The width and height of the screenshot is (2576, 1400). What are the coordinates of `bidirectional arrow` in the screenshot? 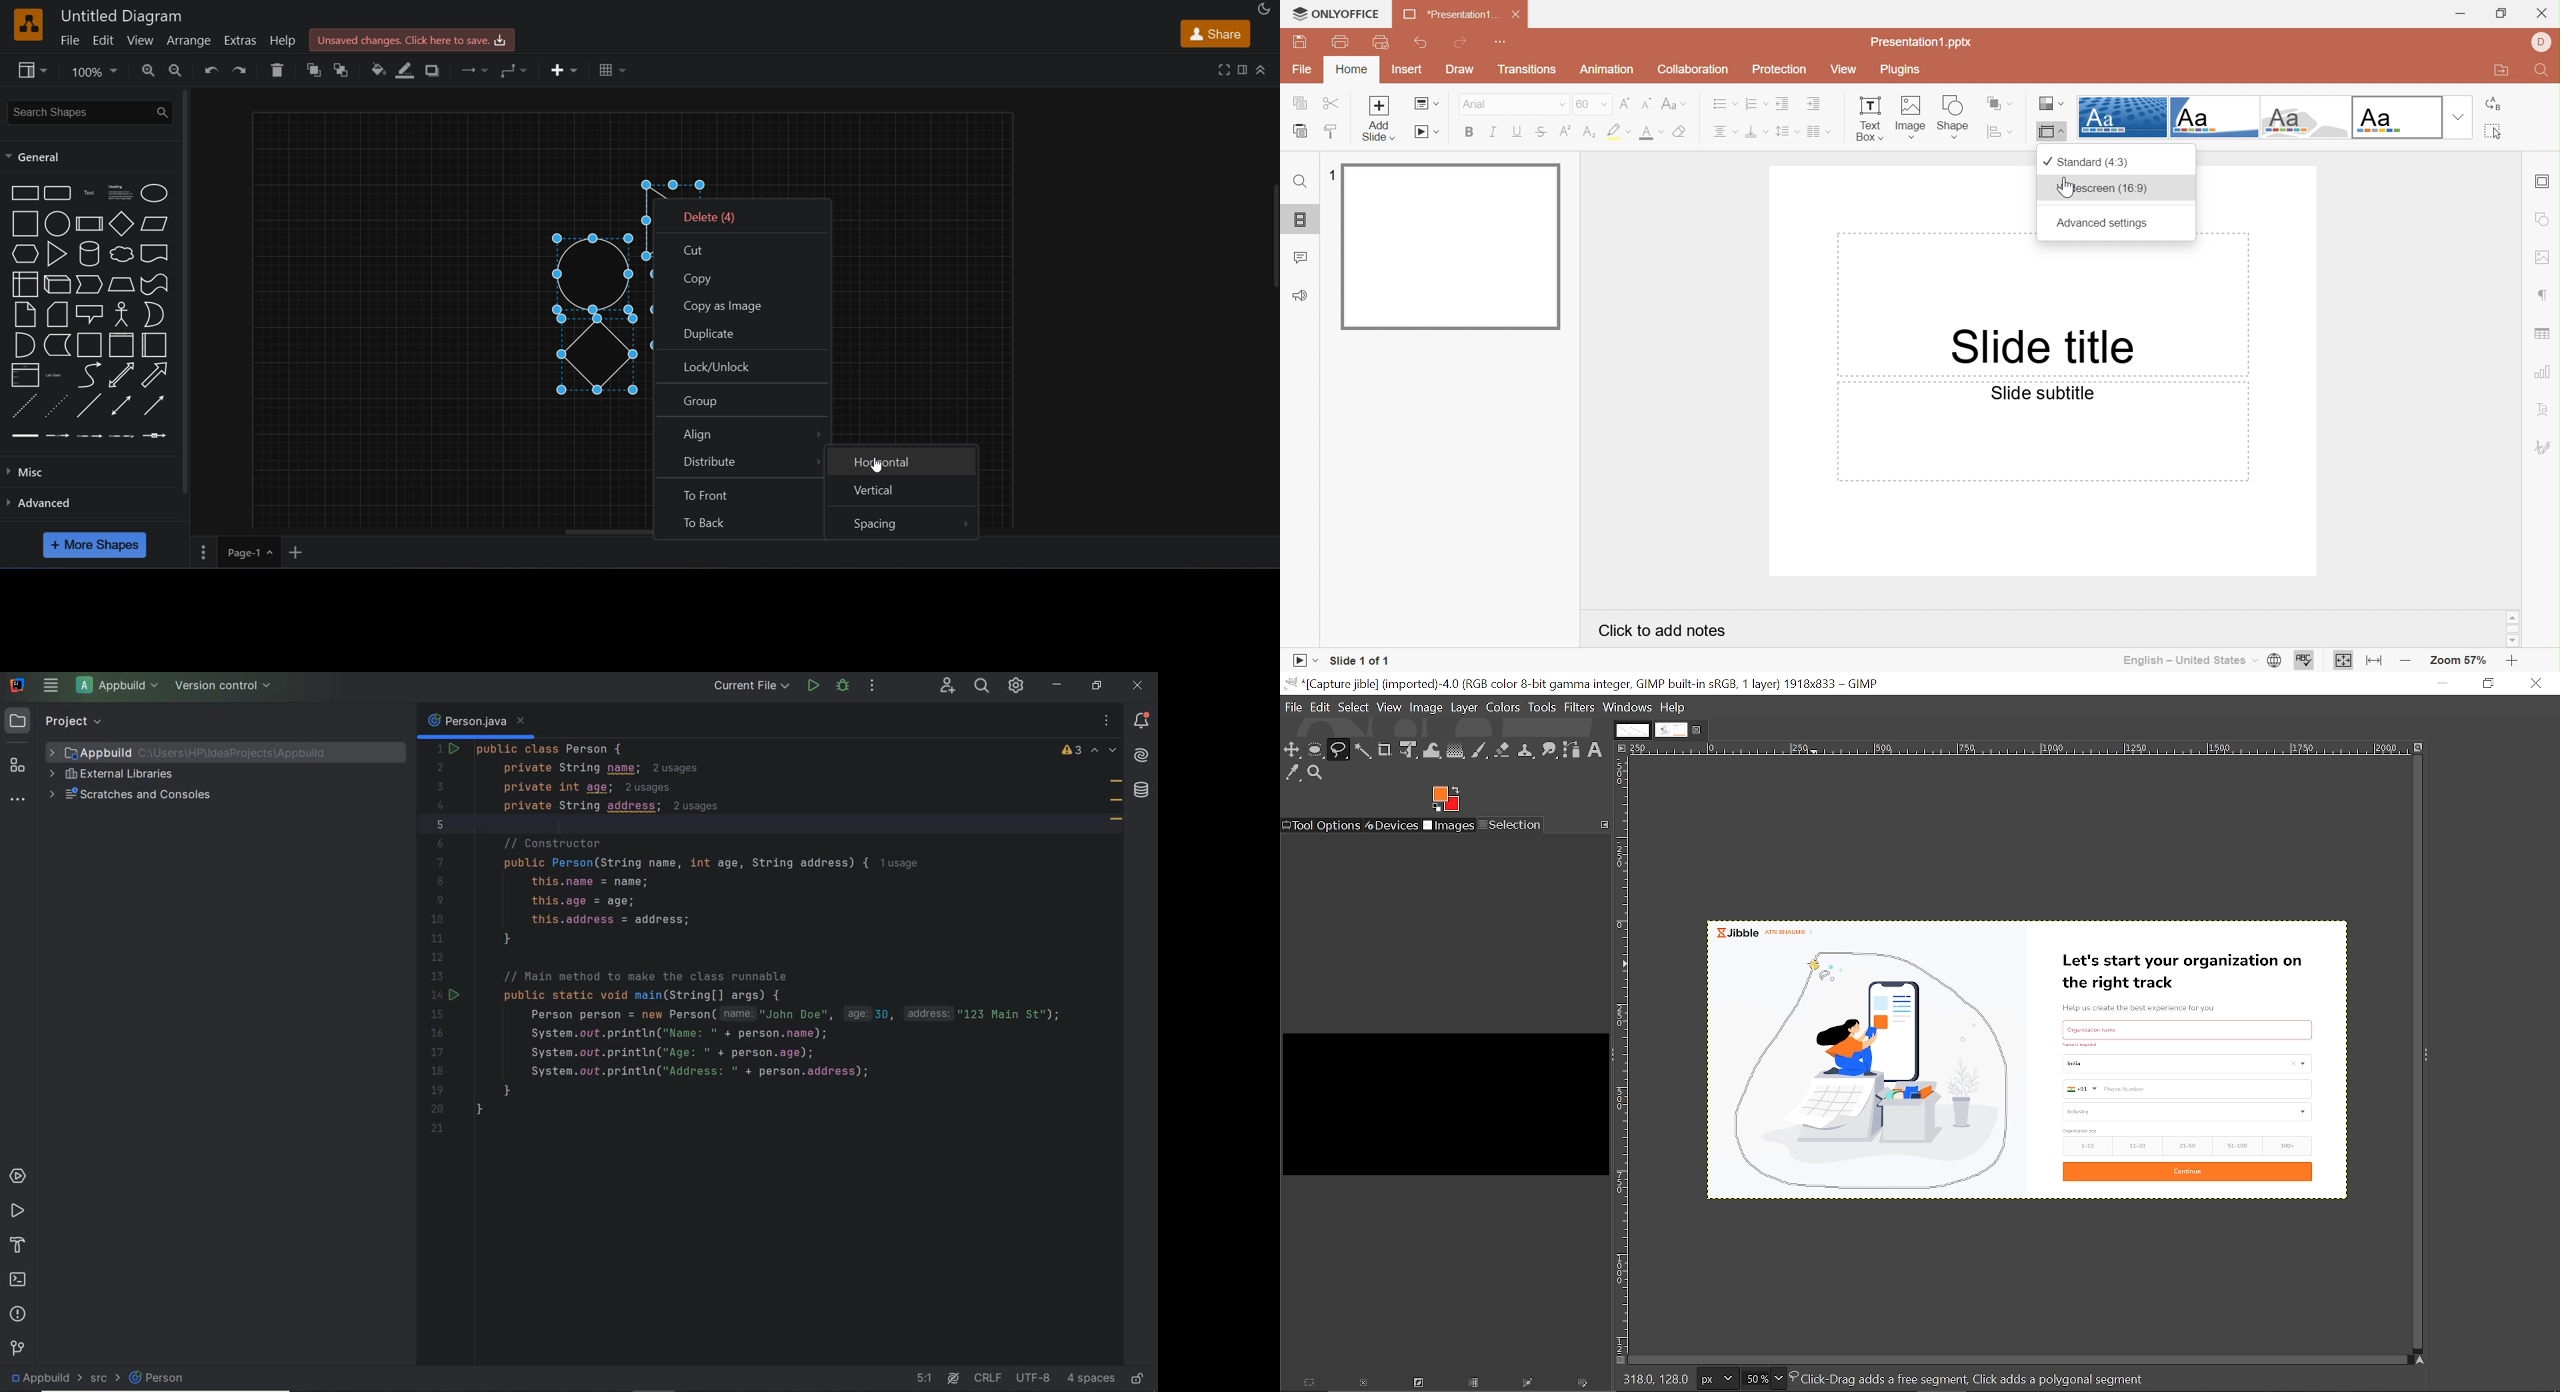 It's located at (123, 375).